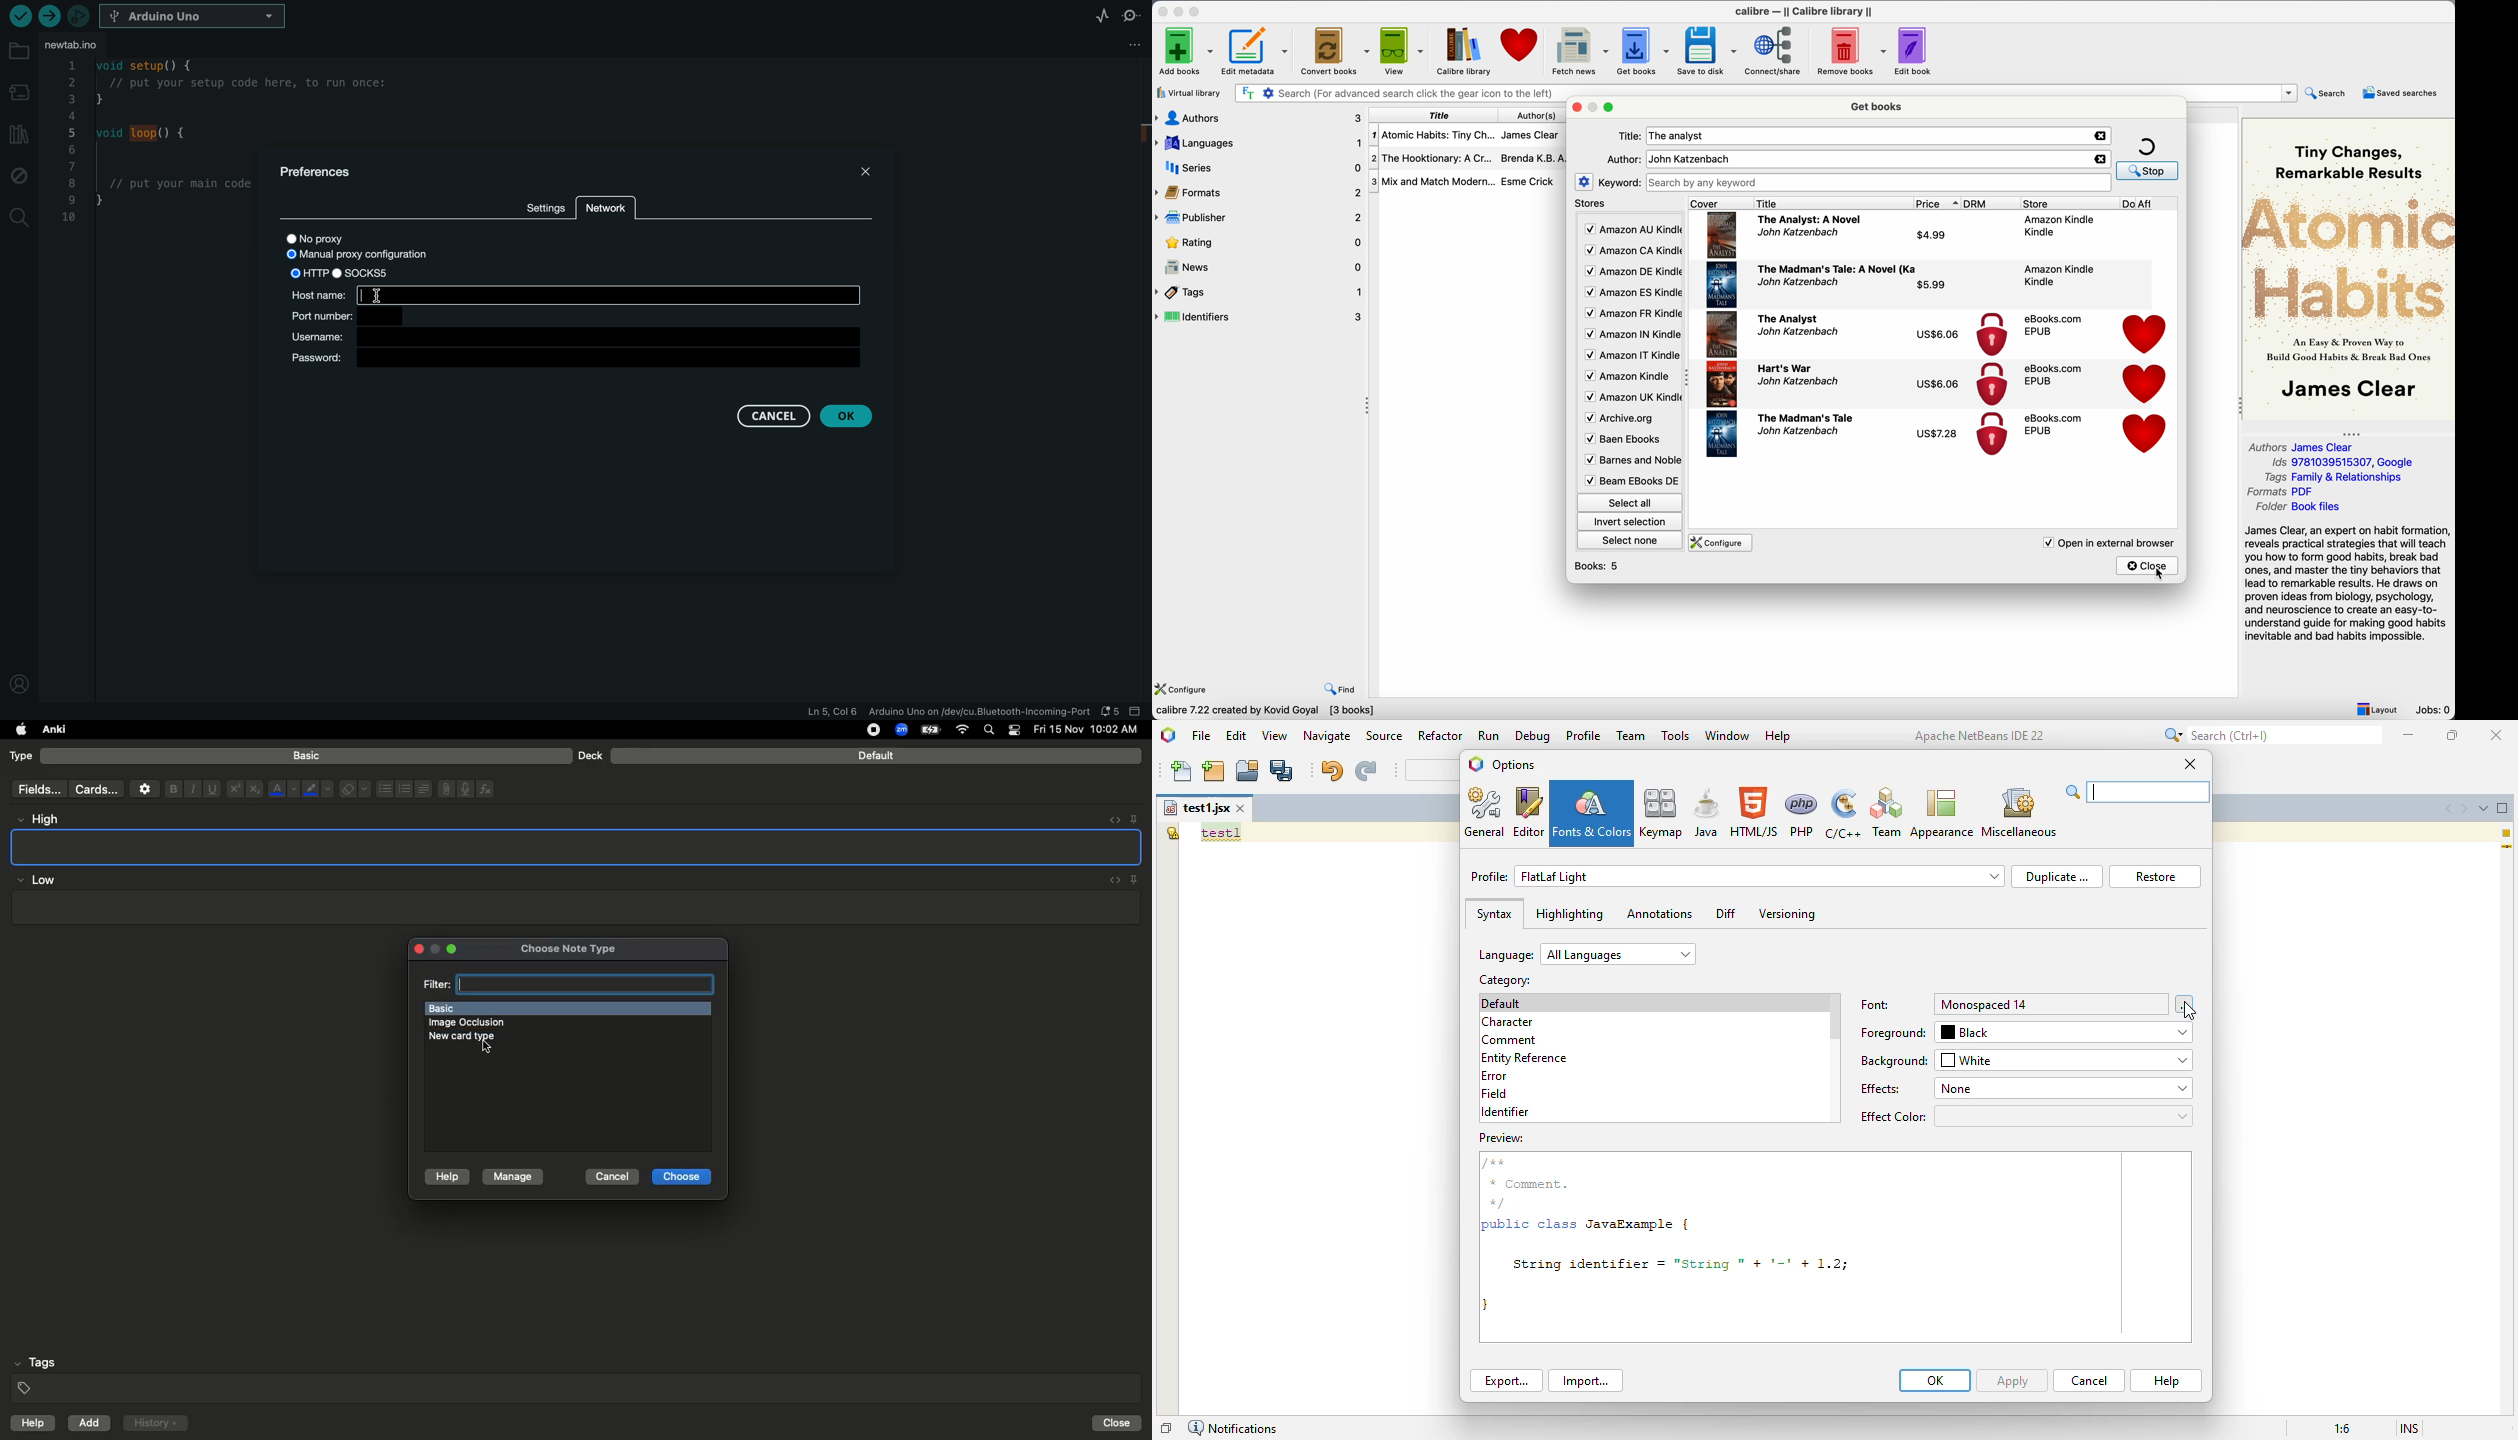  I want to click on Book cover page, so click(1722, 434).